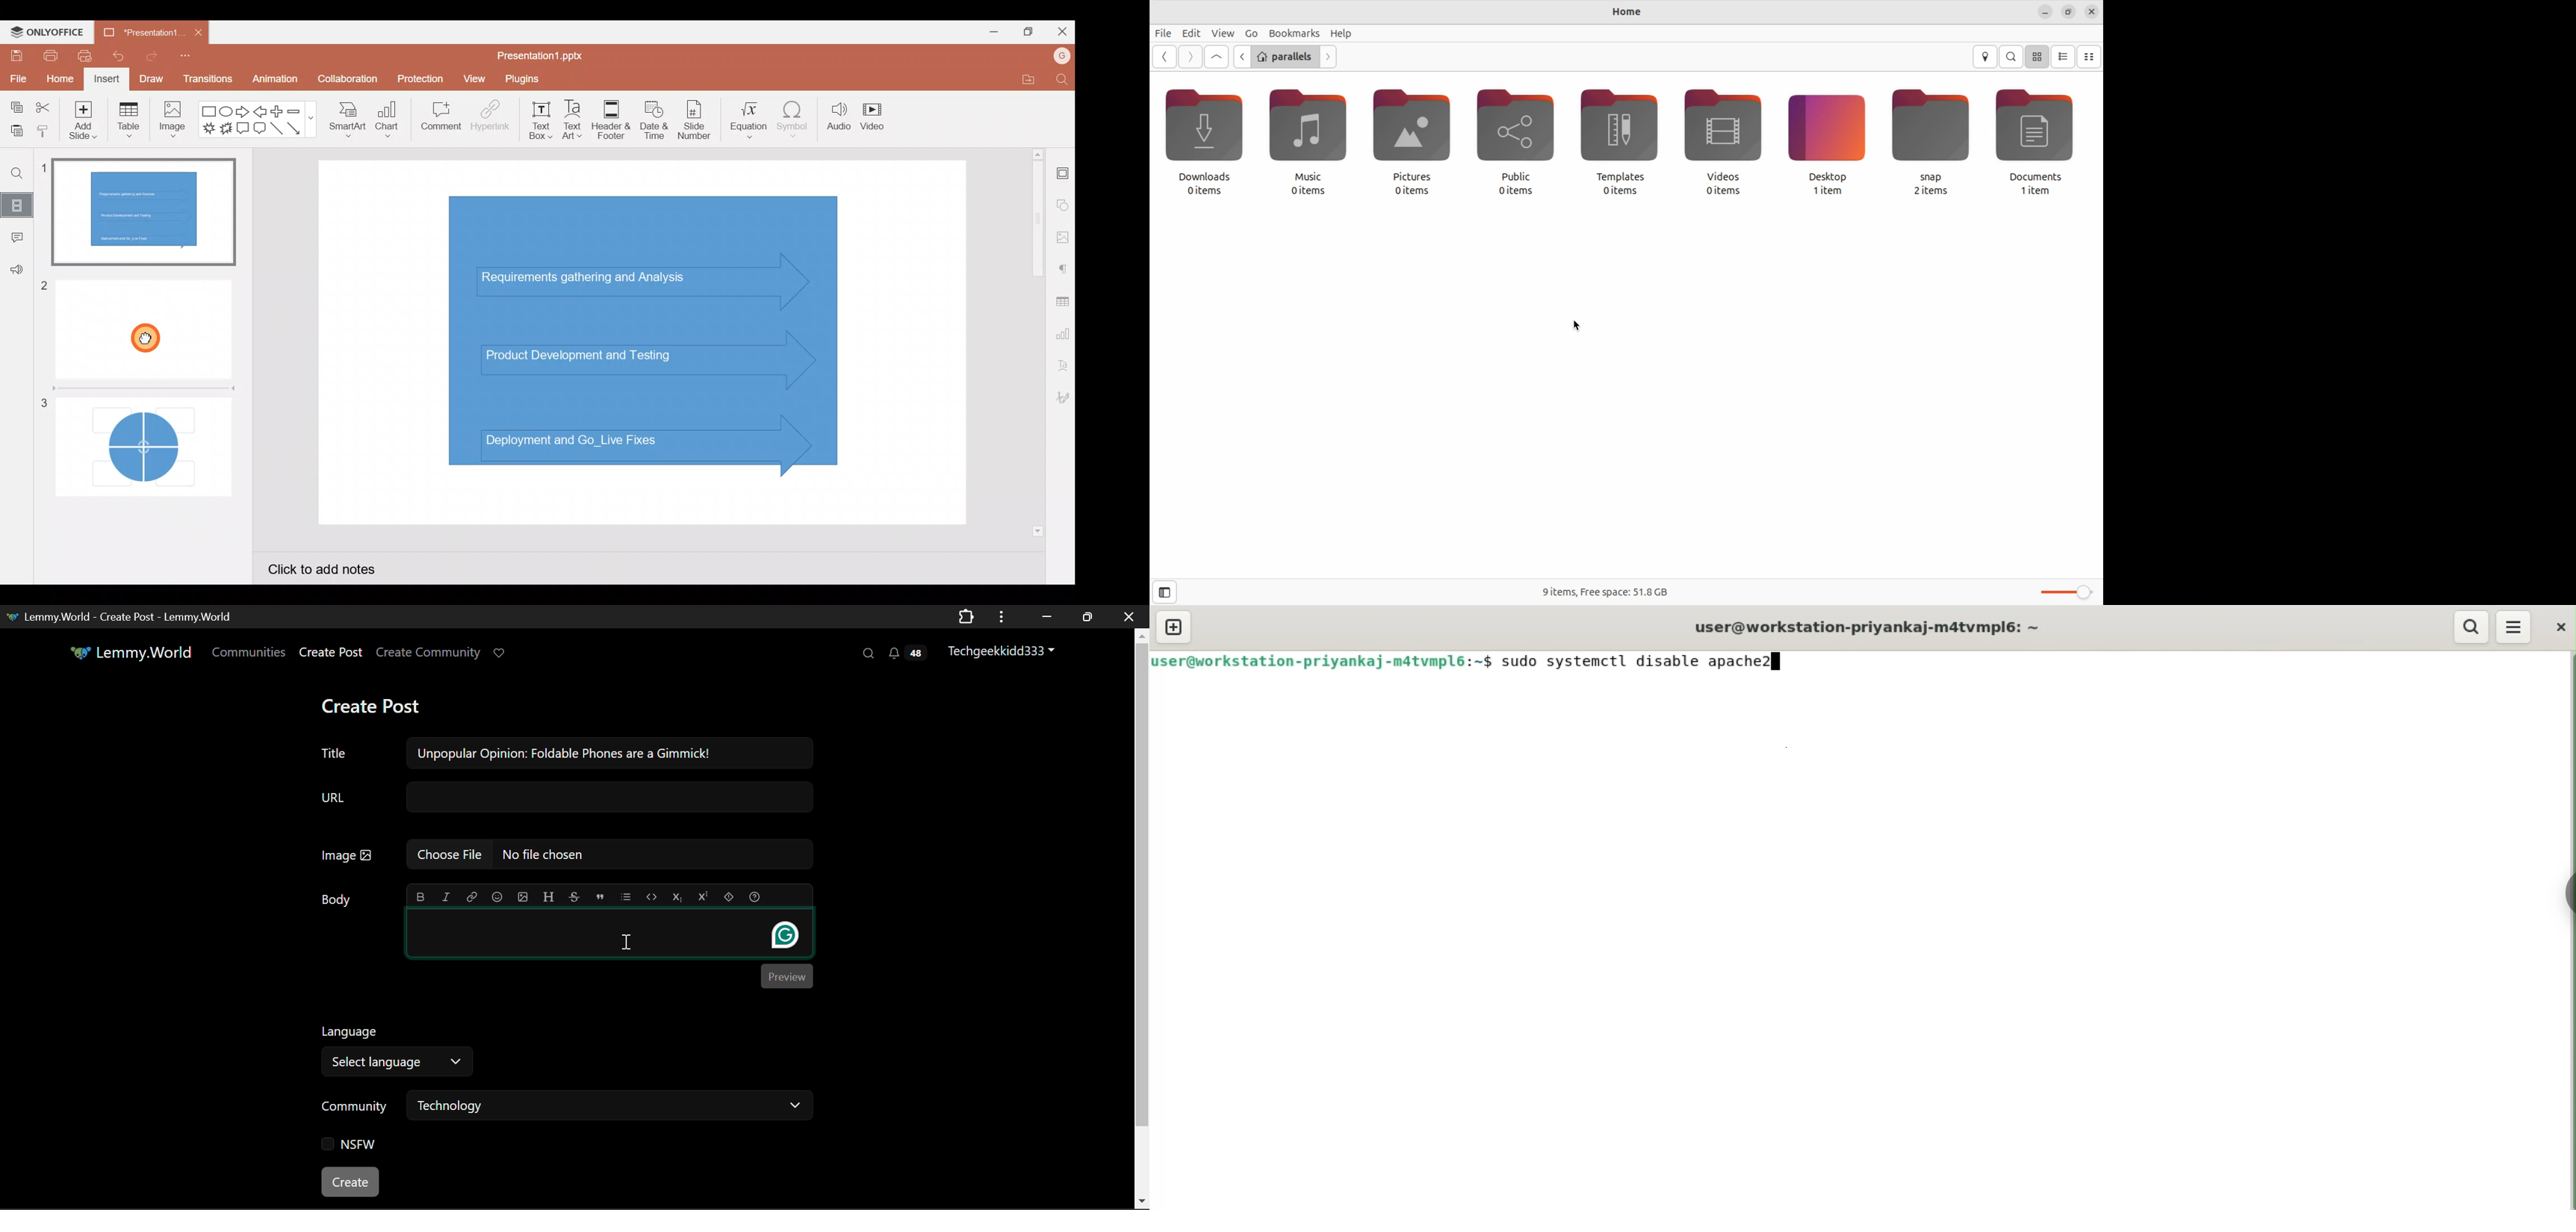  I want to click on file, so click(1163, 32).